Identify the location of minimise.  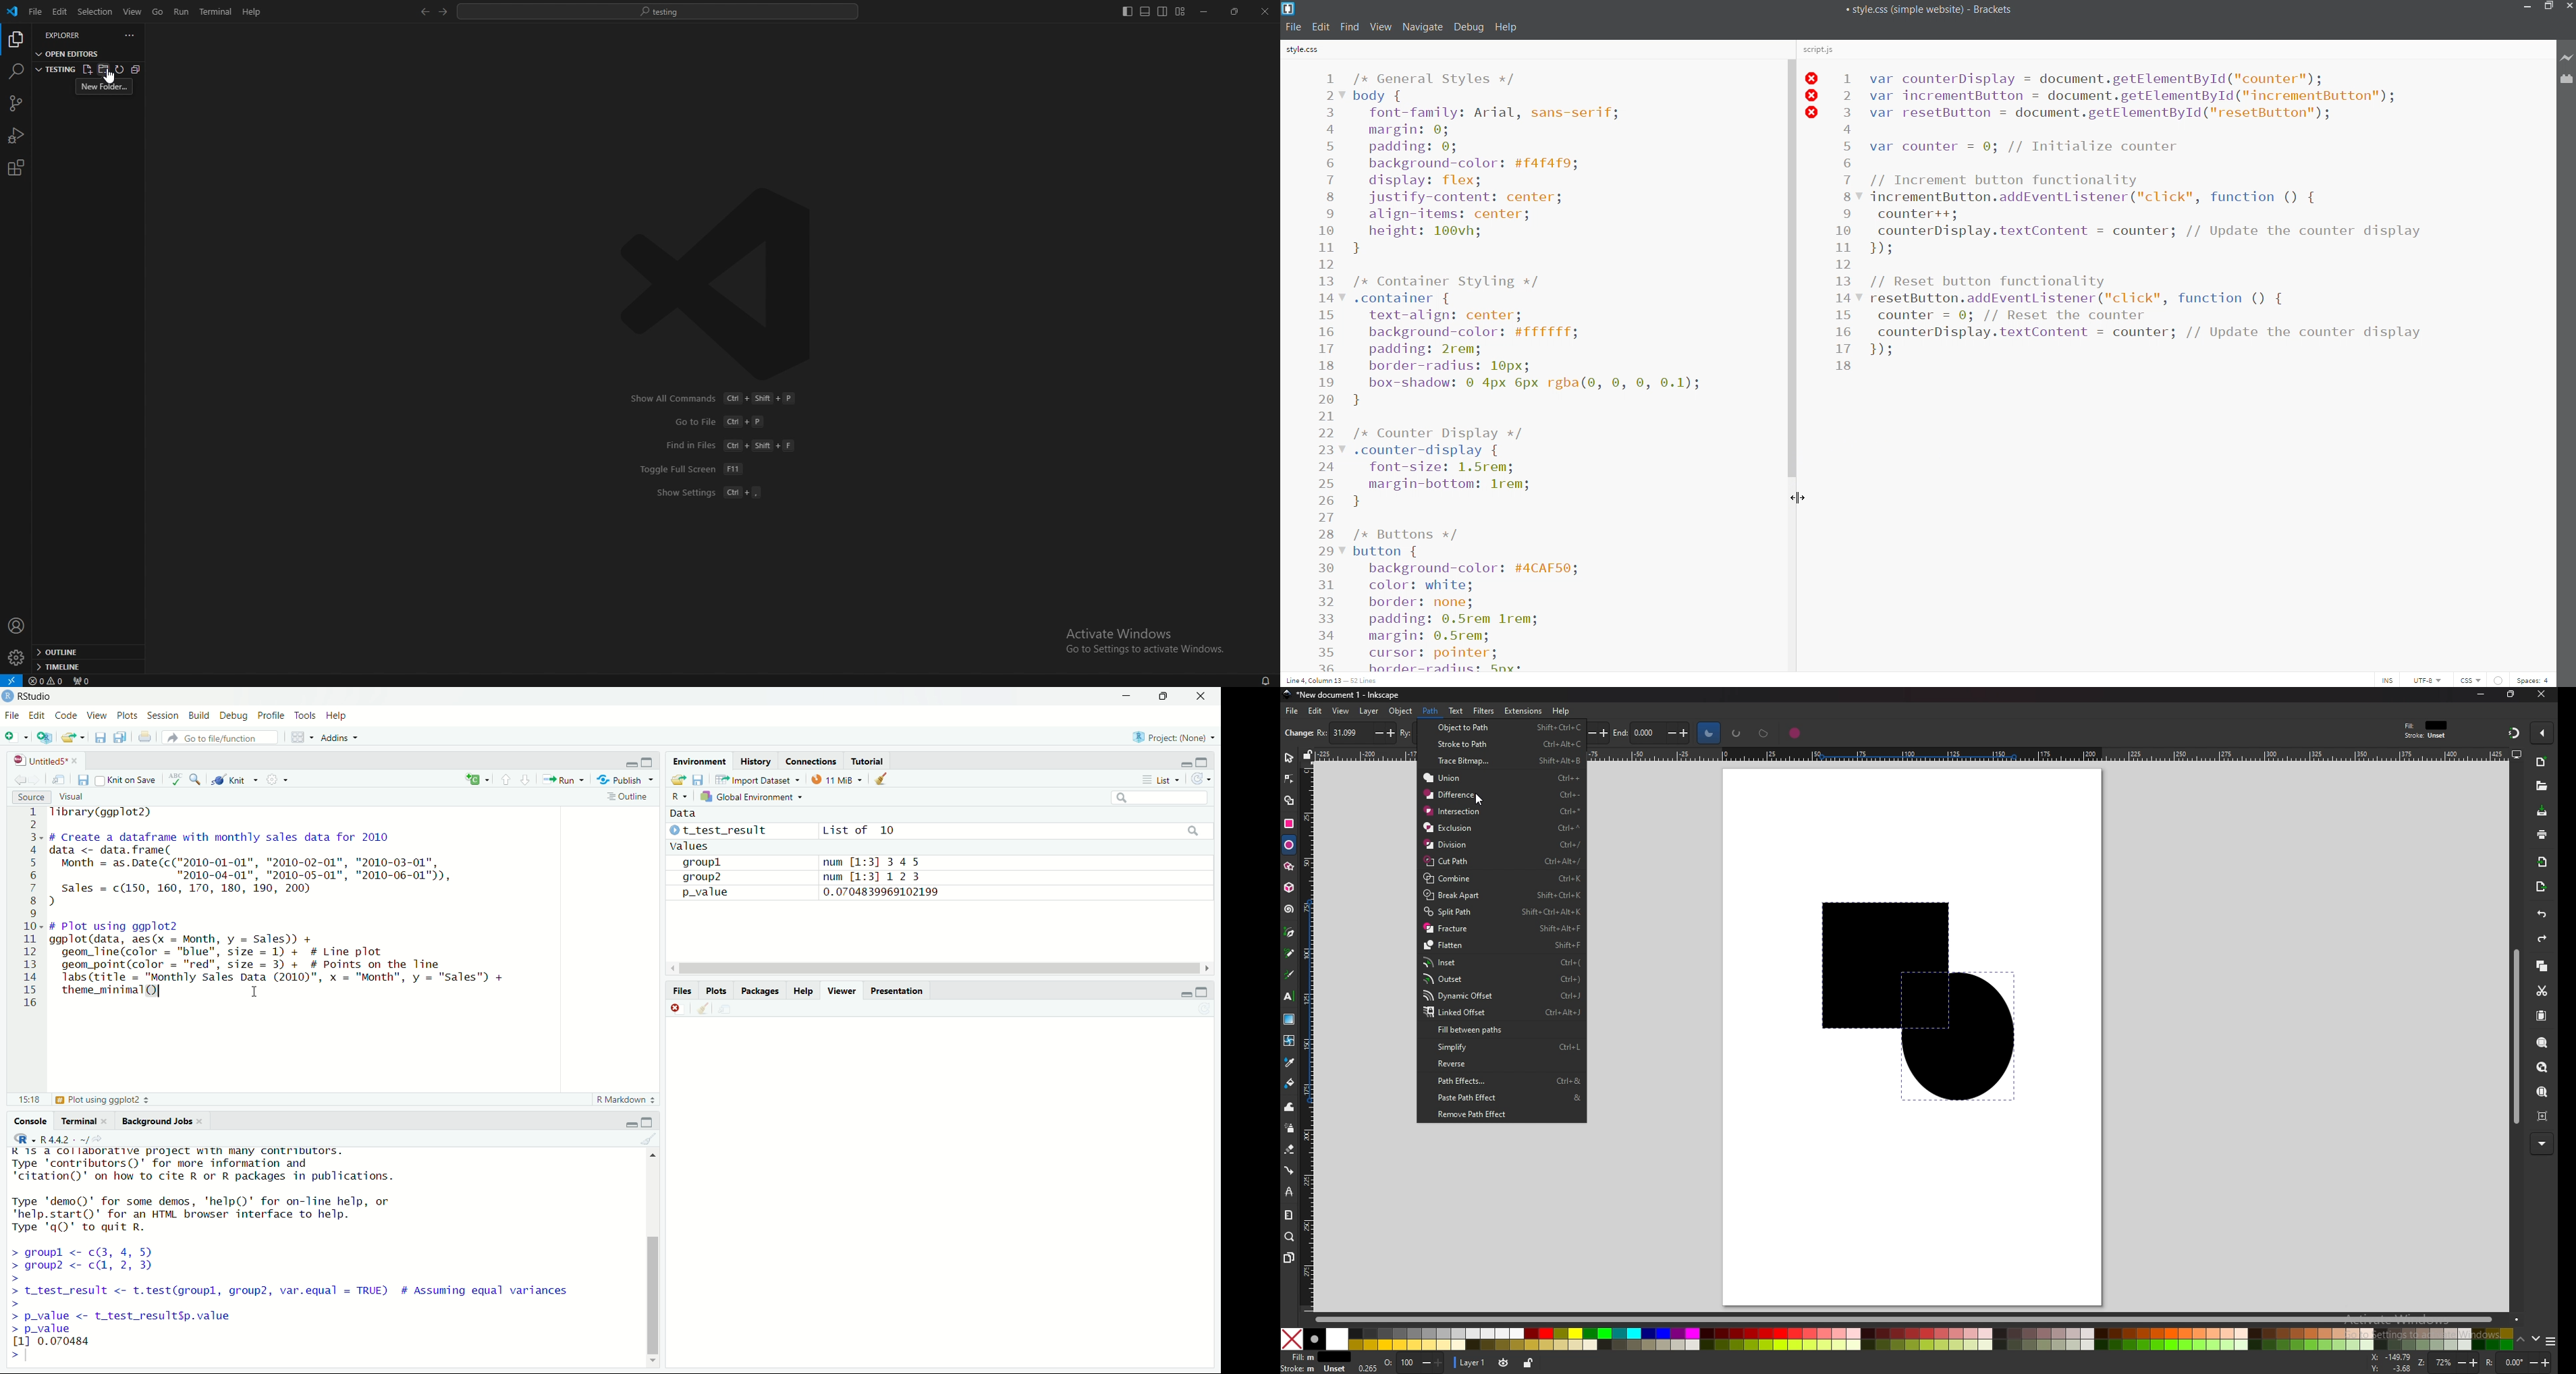
(1185, 993).